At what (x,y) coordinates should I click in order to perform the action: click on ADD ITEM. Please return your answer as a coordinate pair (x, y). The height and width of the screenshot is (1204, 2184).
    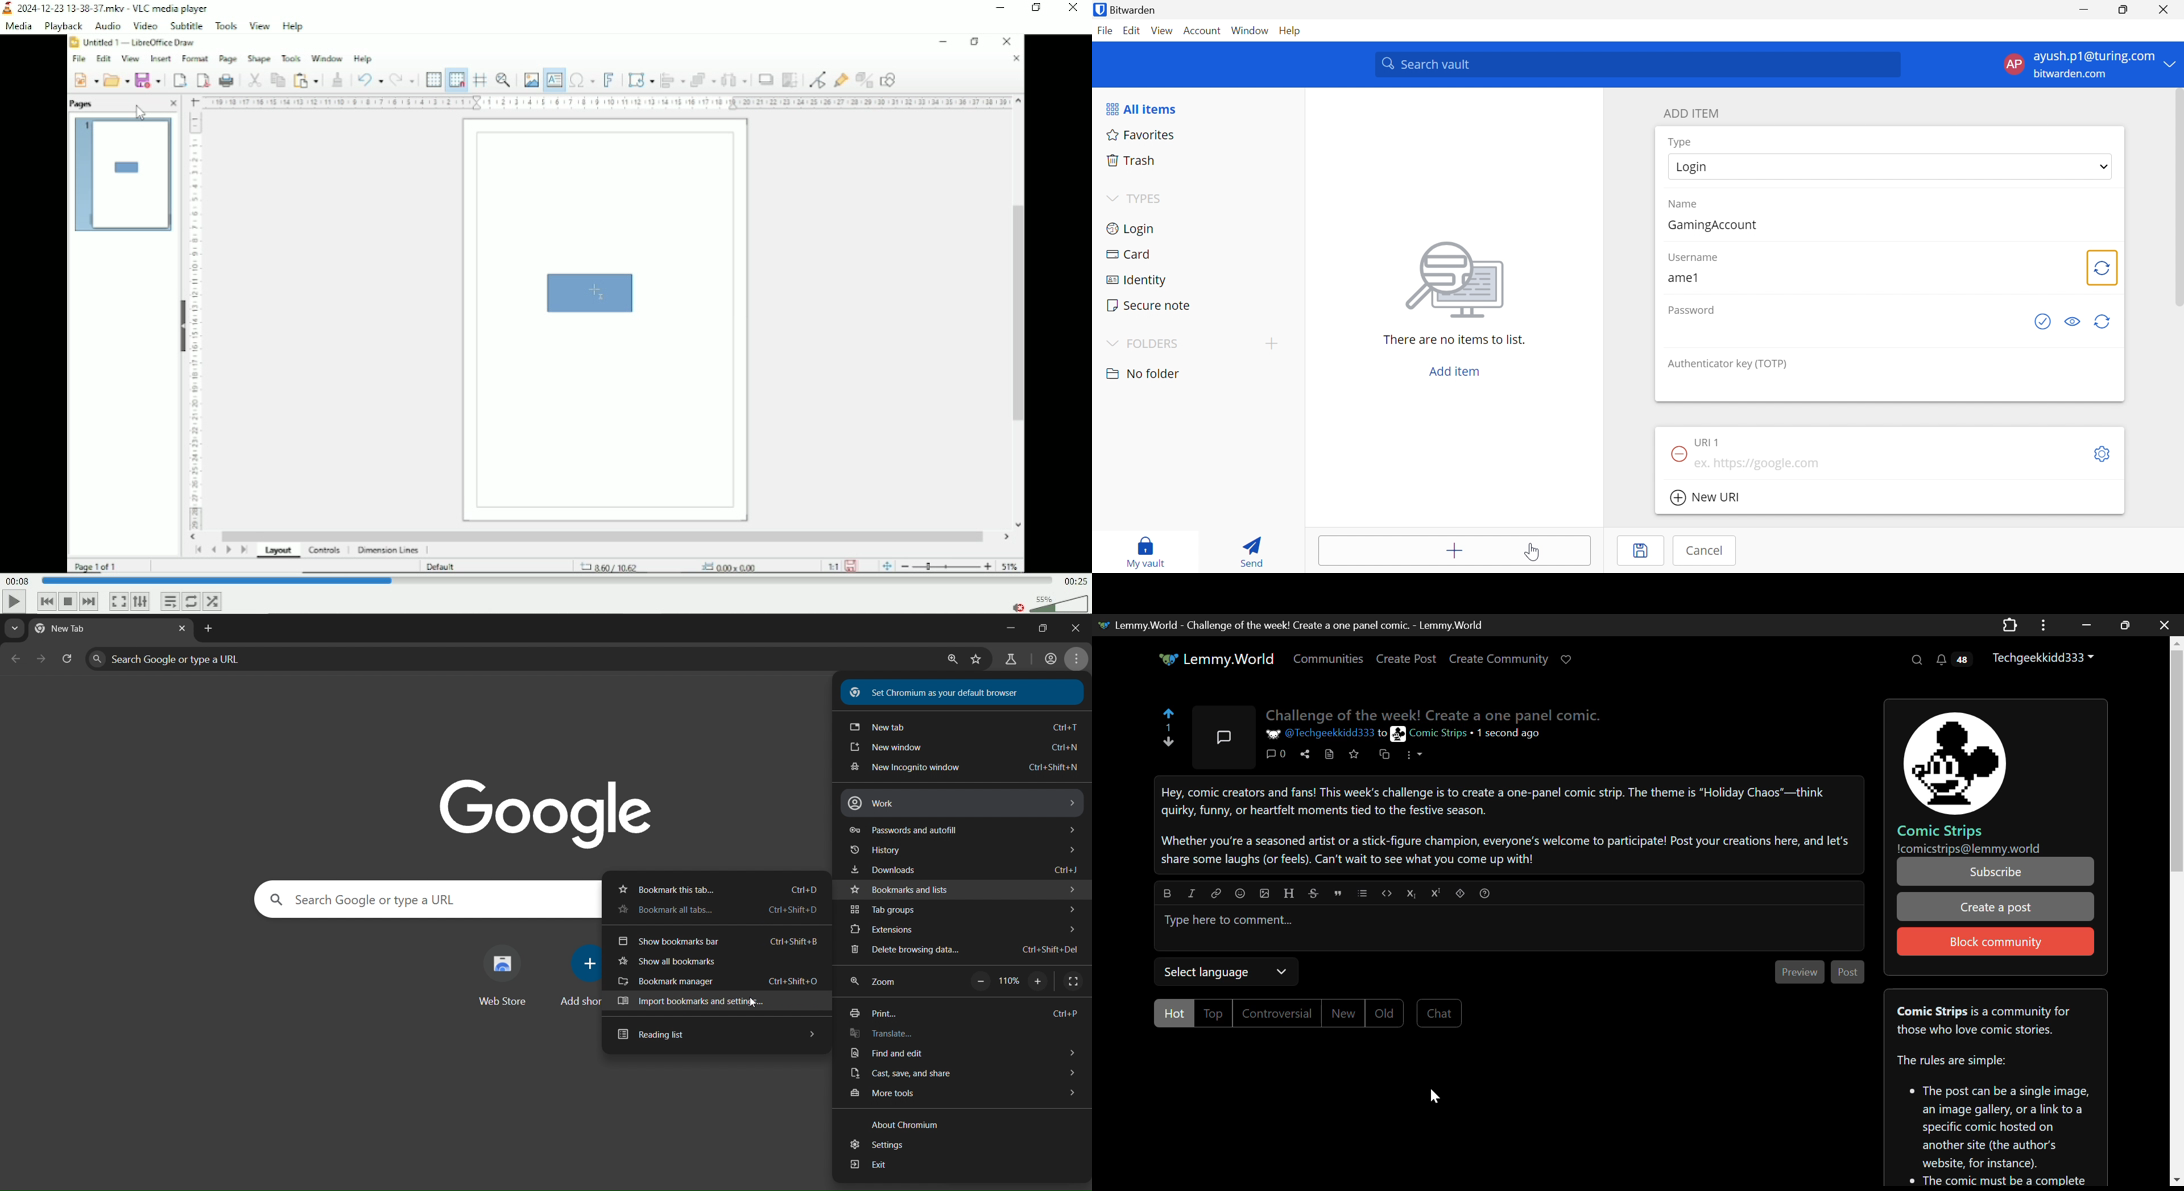
    Looking at the image, I should click on (1694, 114).